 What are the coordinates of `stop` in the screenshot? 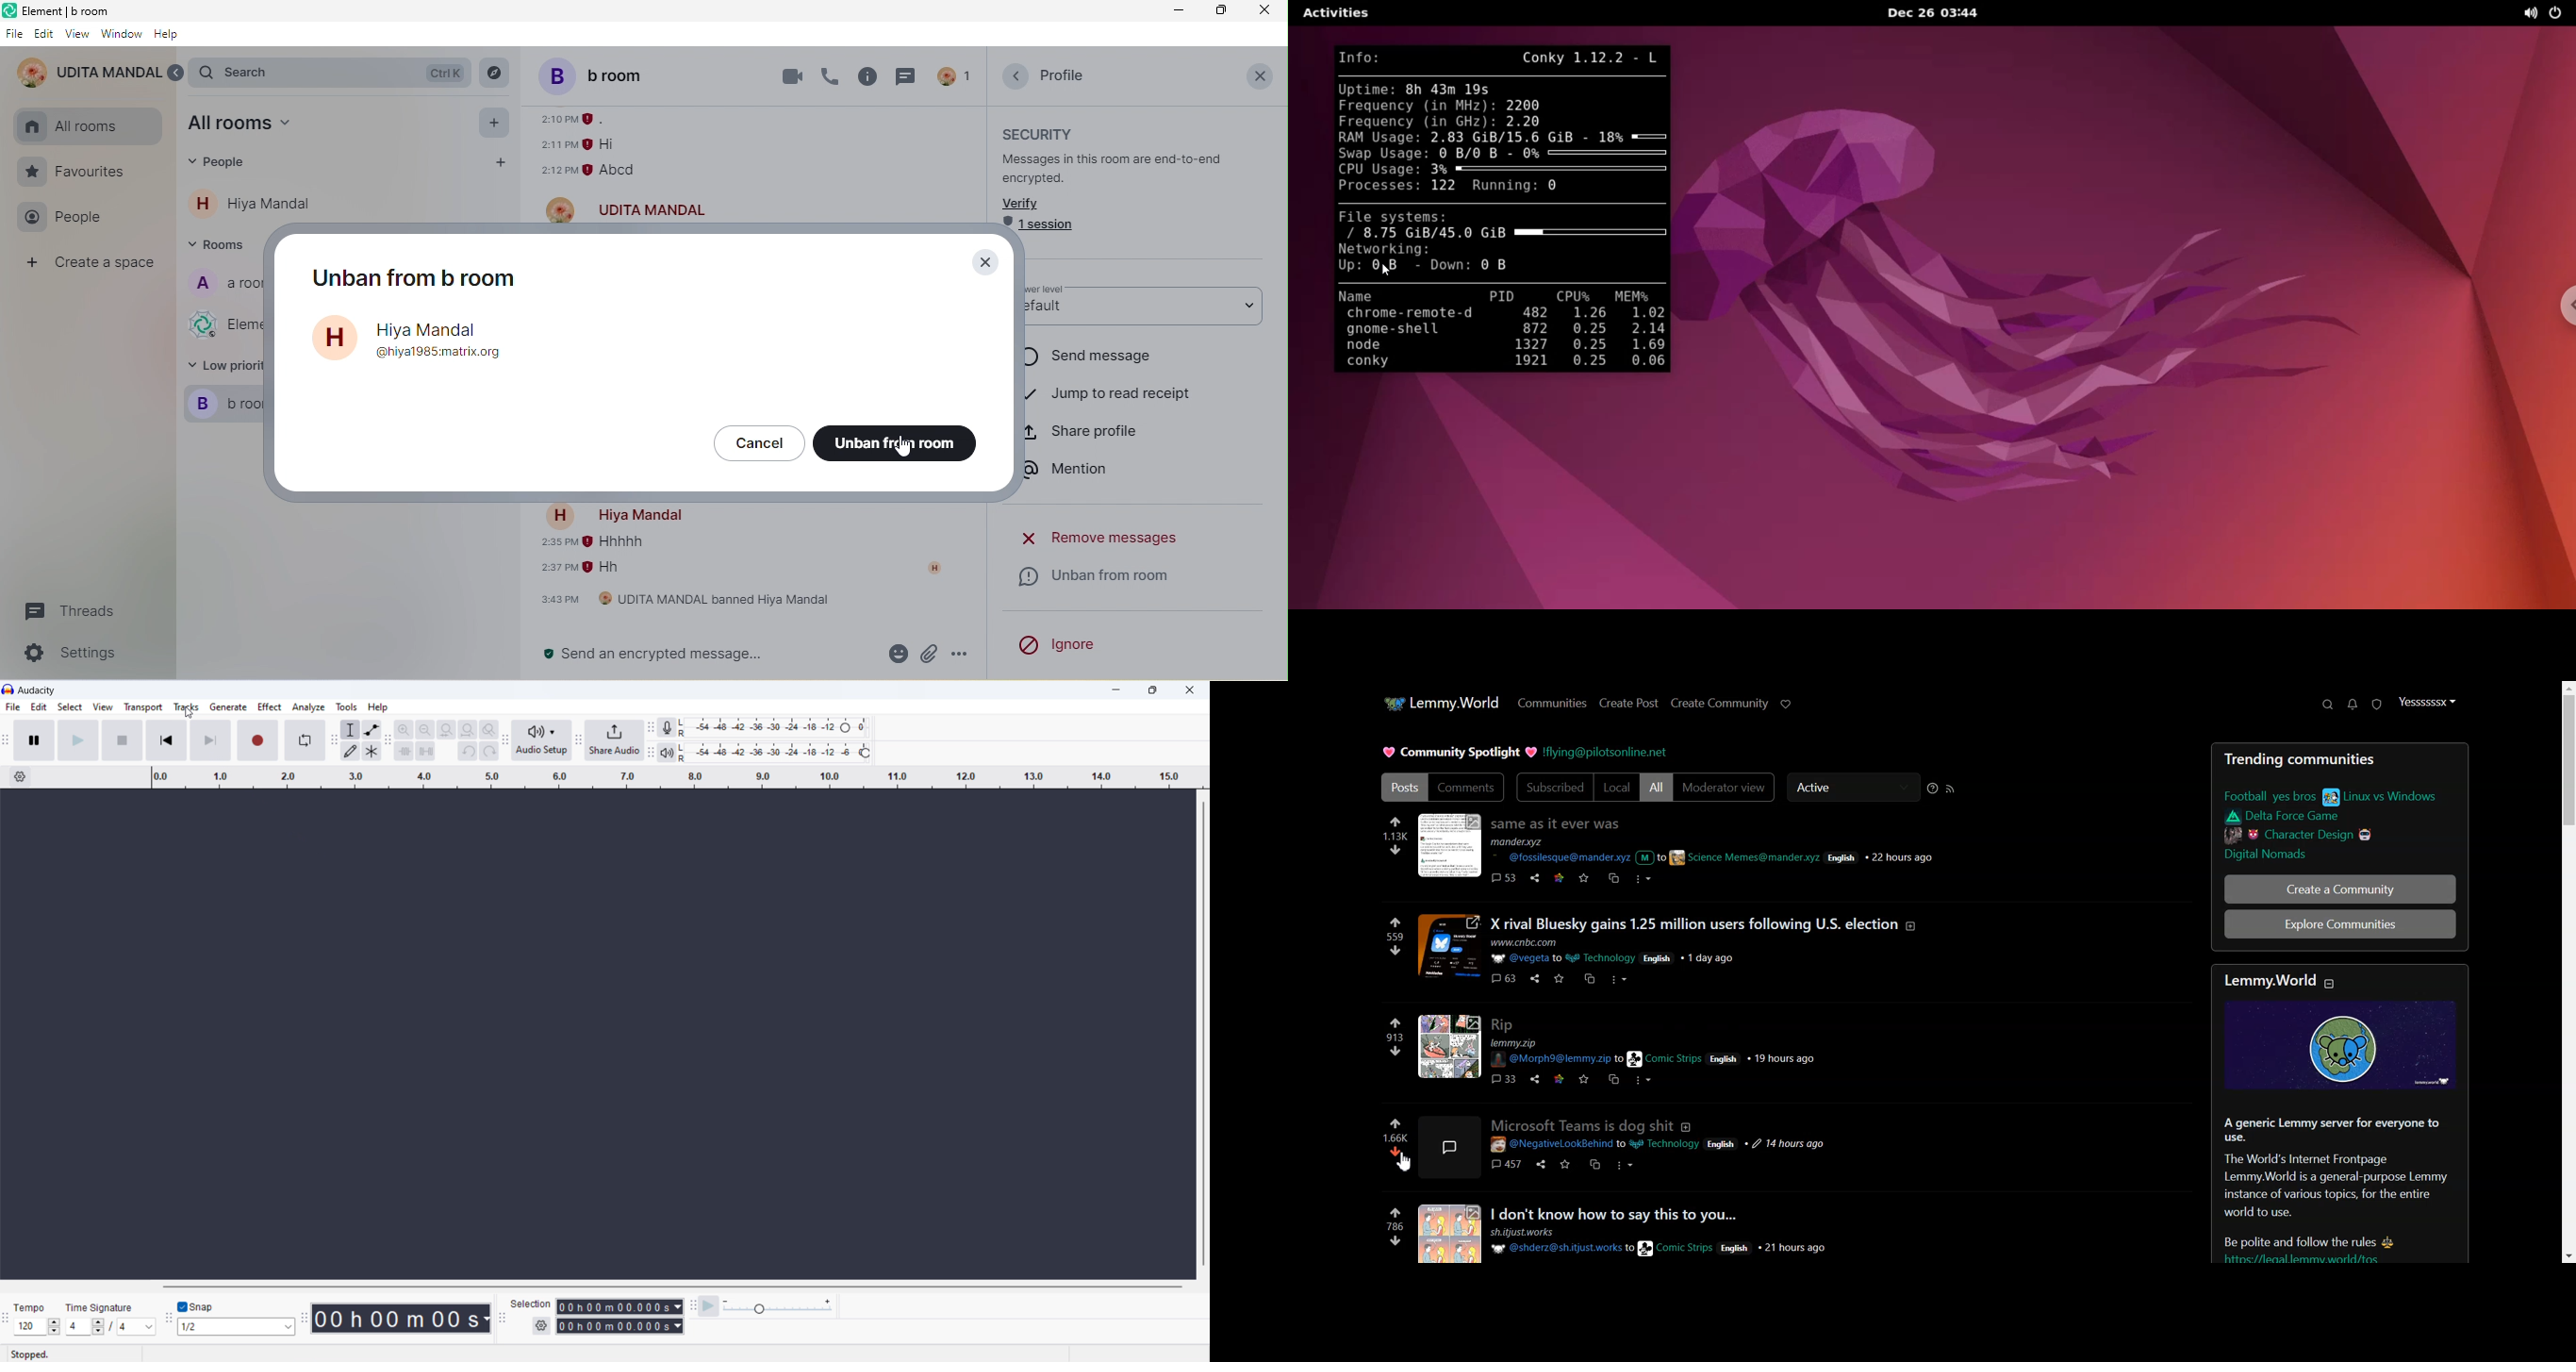 It's located at (122, 740).